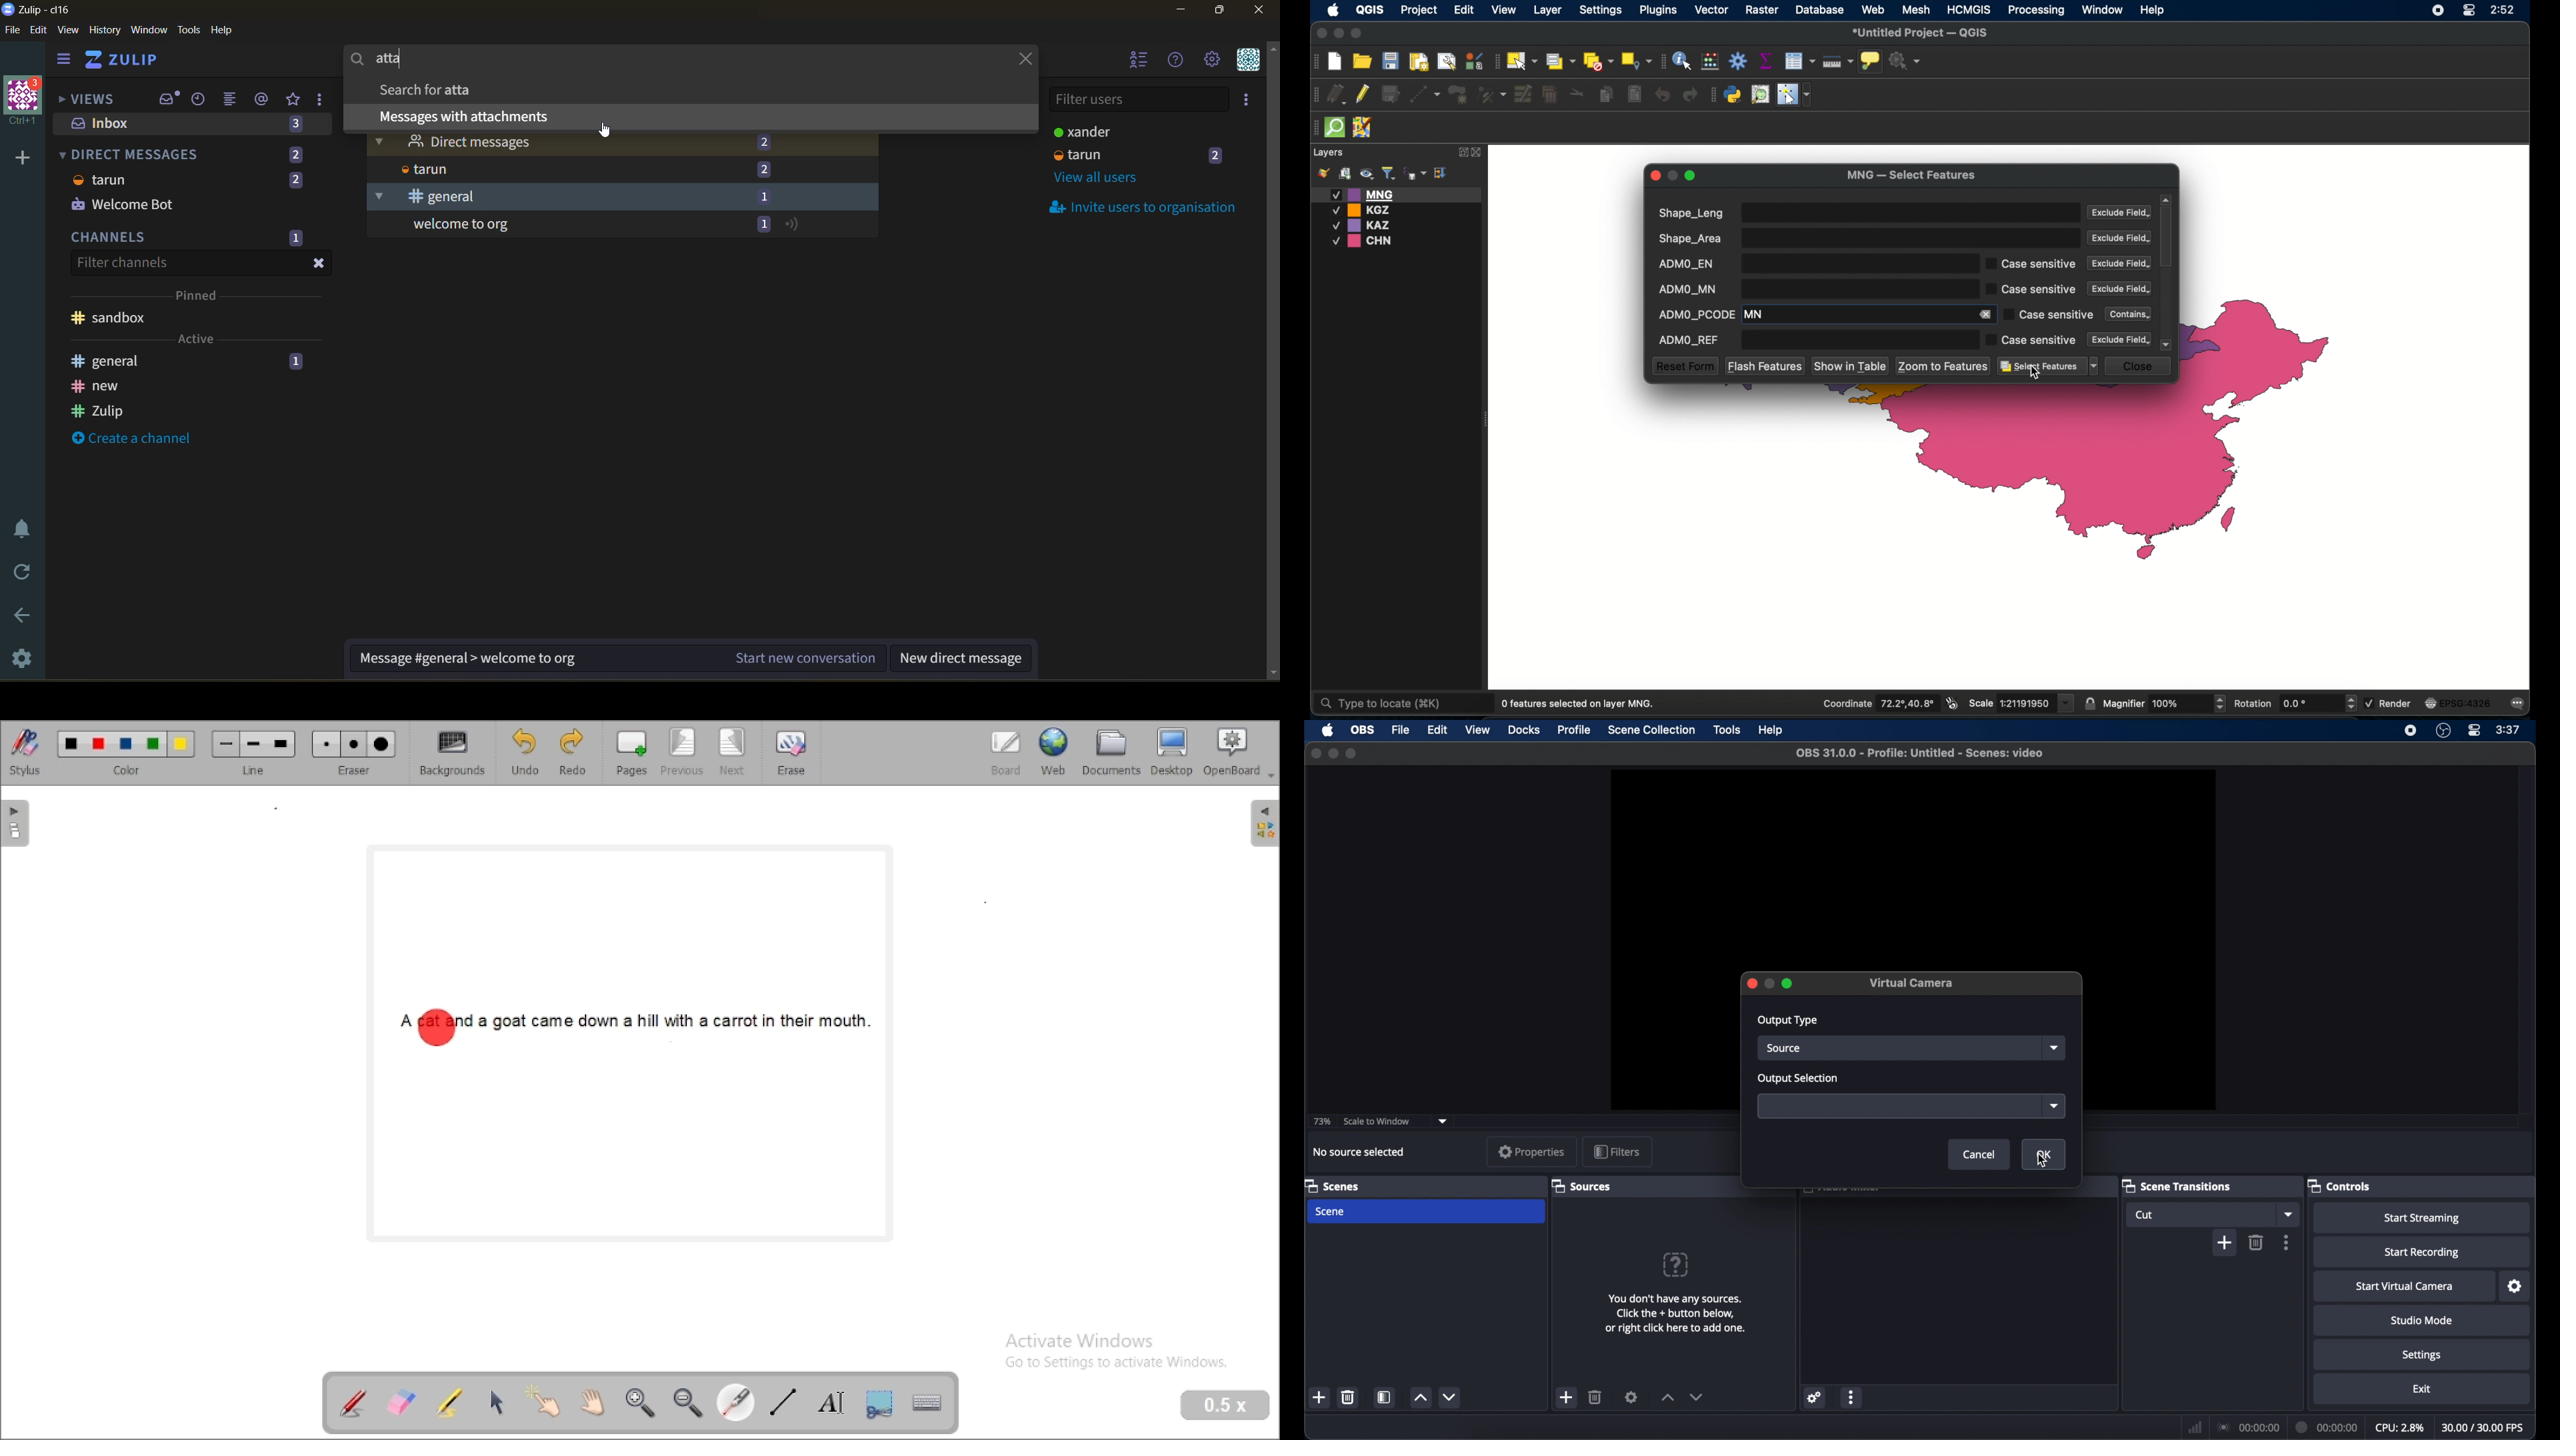 This screenshot has width=2576, height=1456. I want to click on magnifier 100%, so click(2165, 703).